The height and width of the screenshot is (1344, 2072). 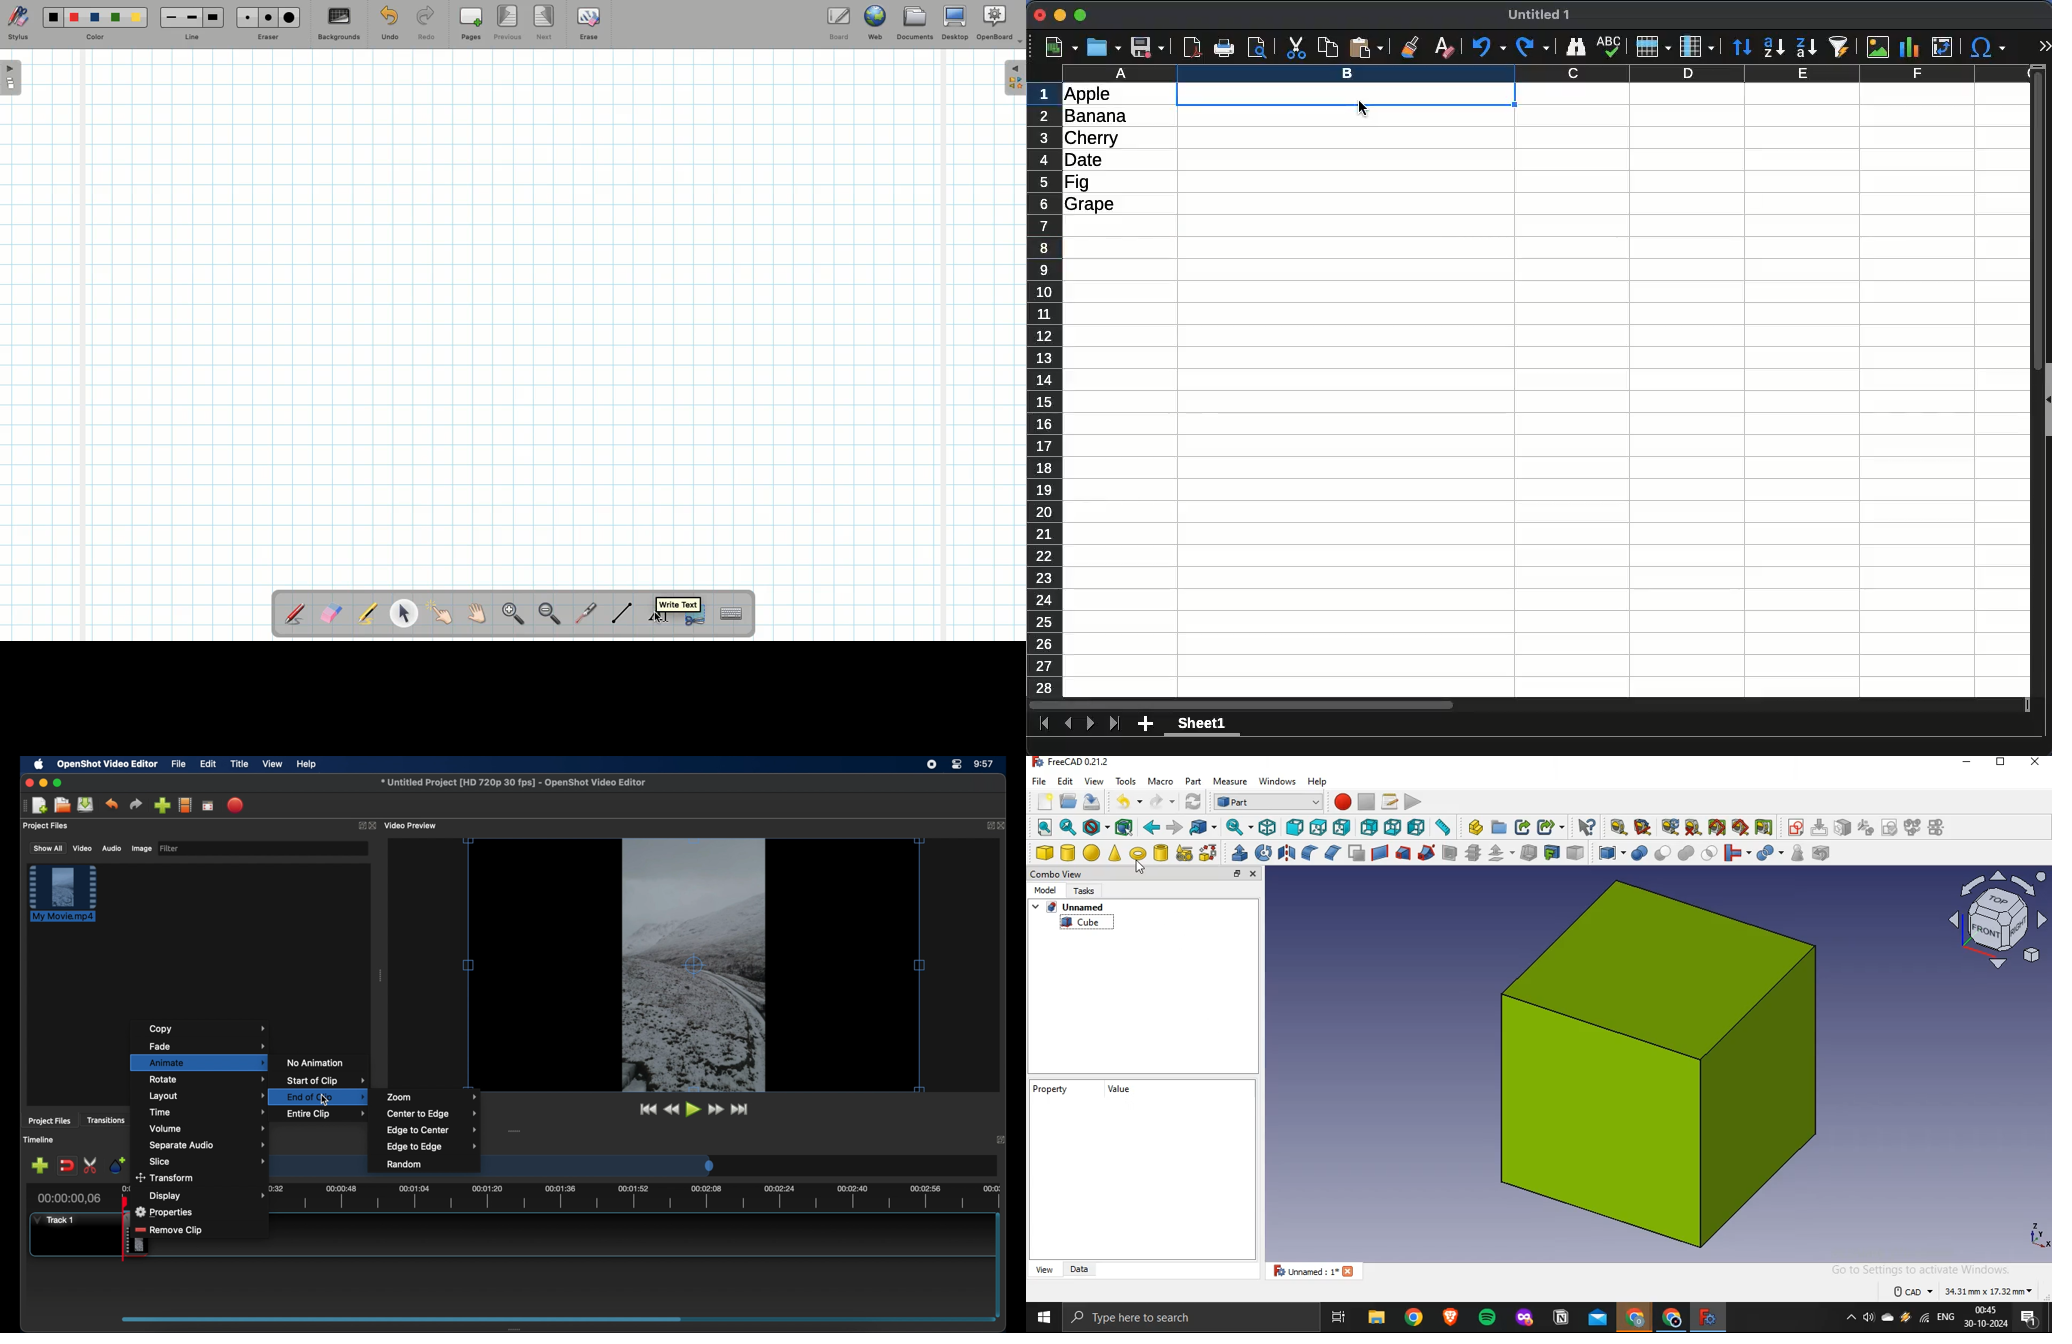 What do you see at coordinates (1587, 827) in the screenshot?
I see `what's this` at bounding box center [1587, 827].